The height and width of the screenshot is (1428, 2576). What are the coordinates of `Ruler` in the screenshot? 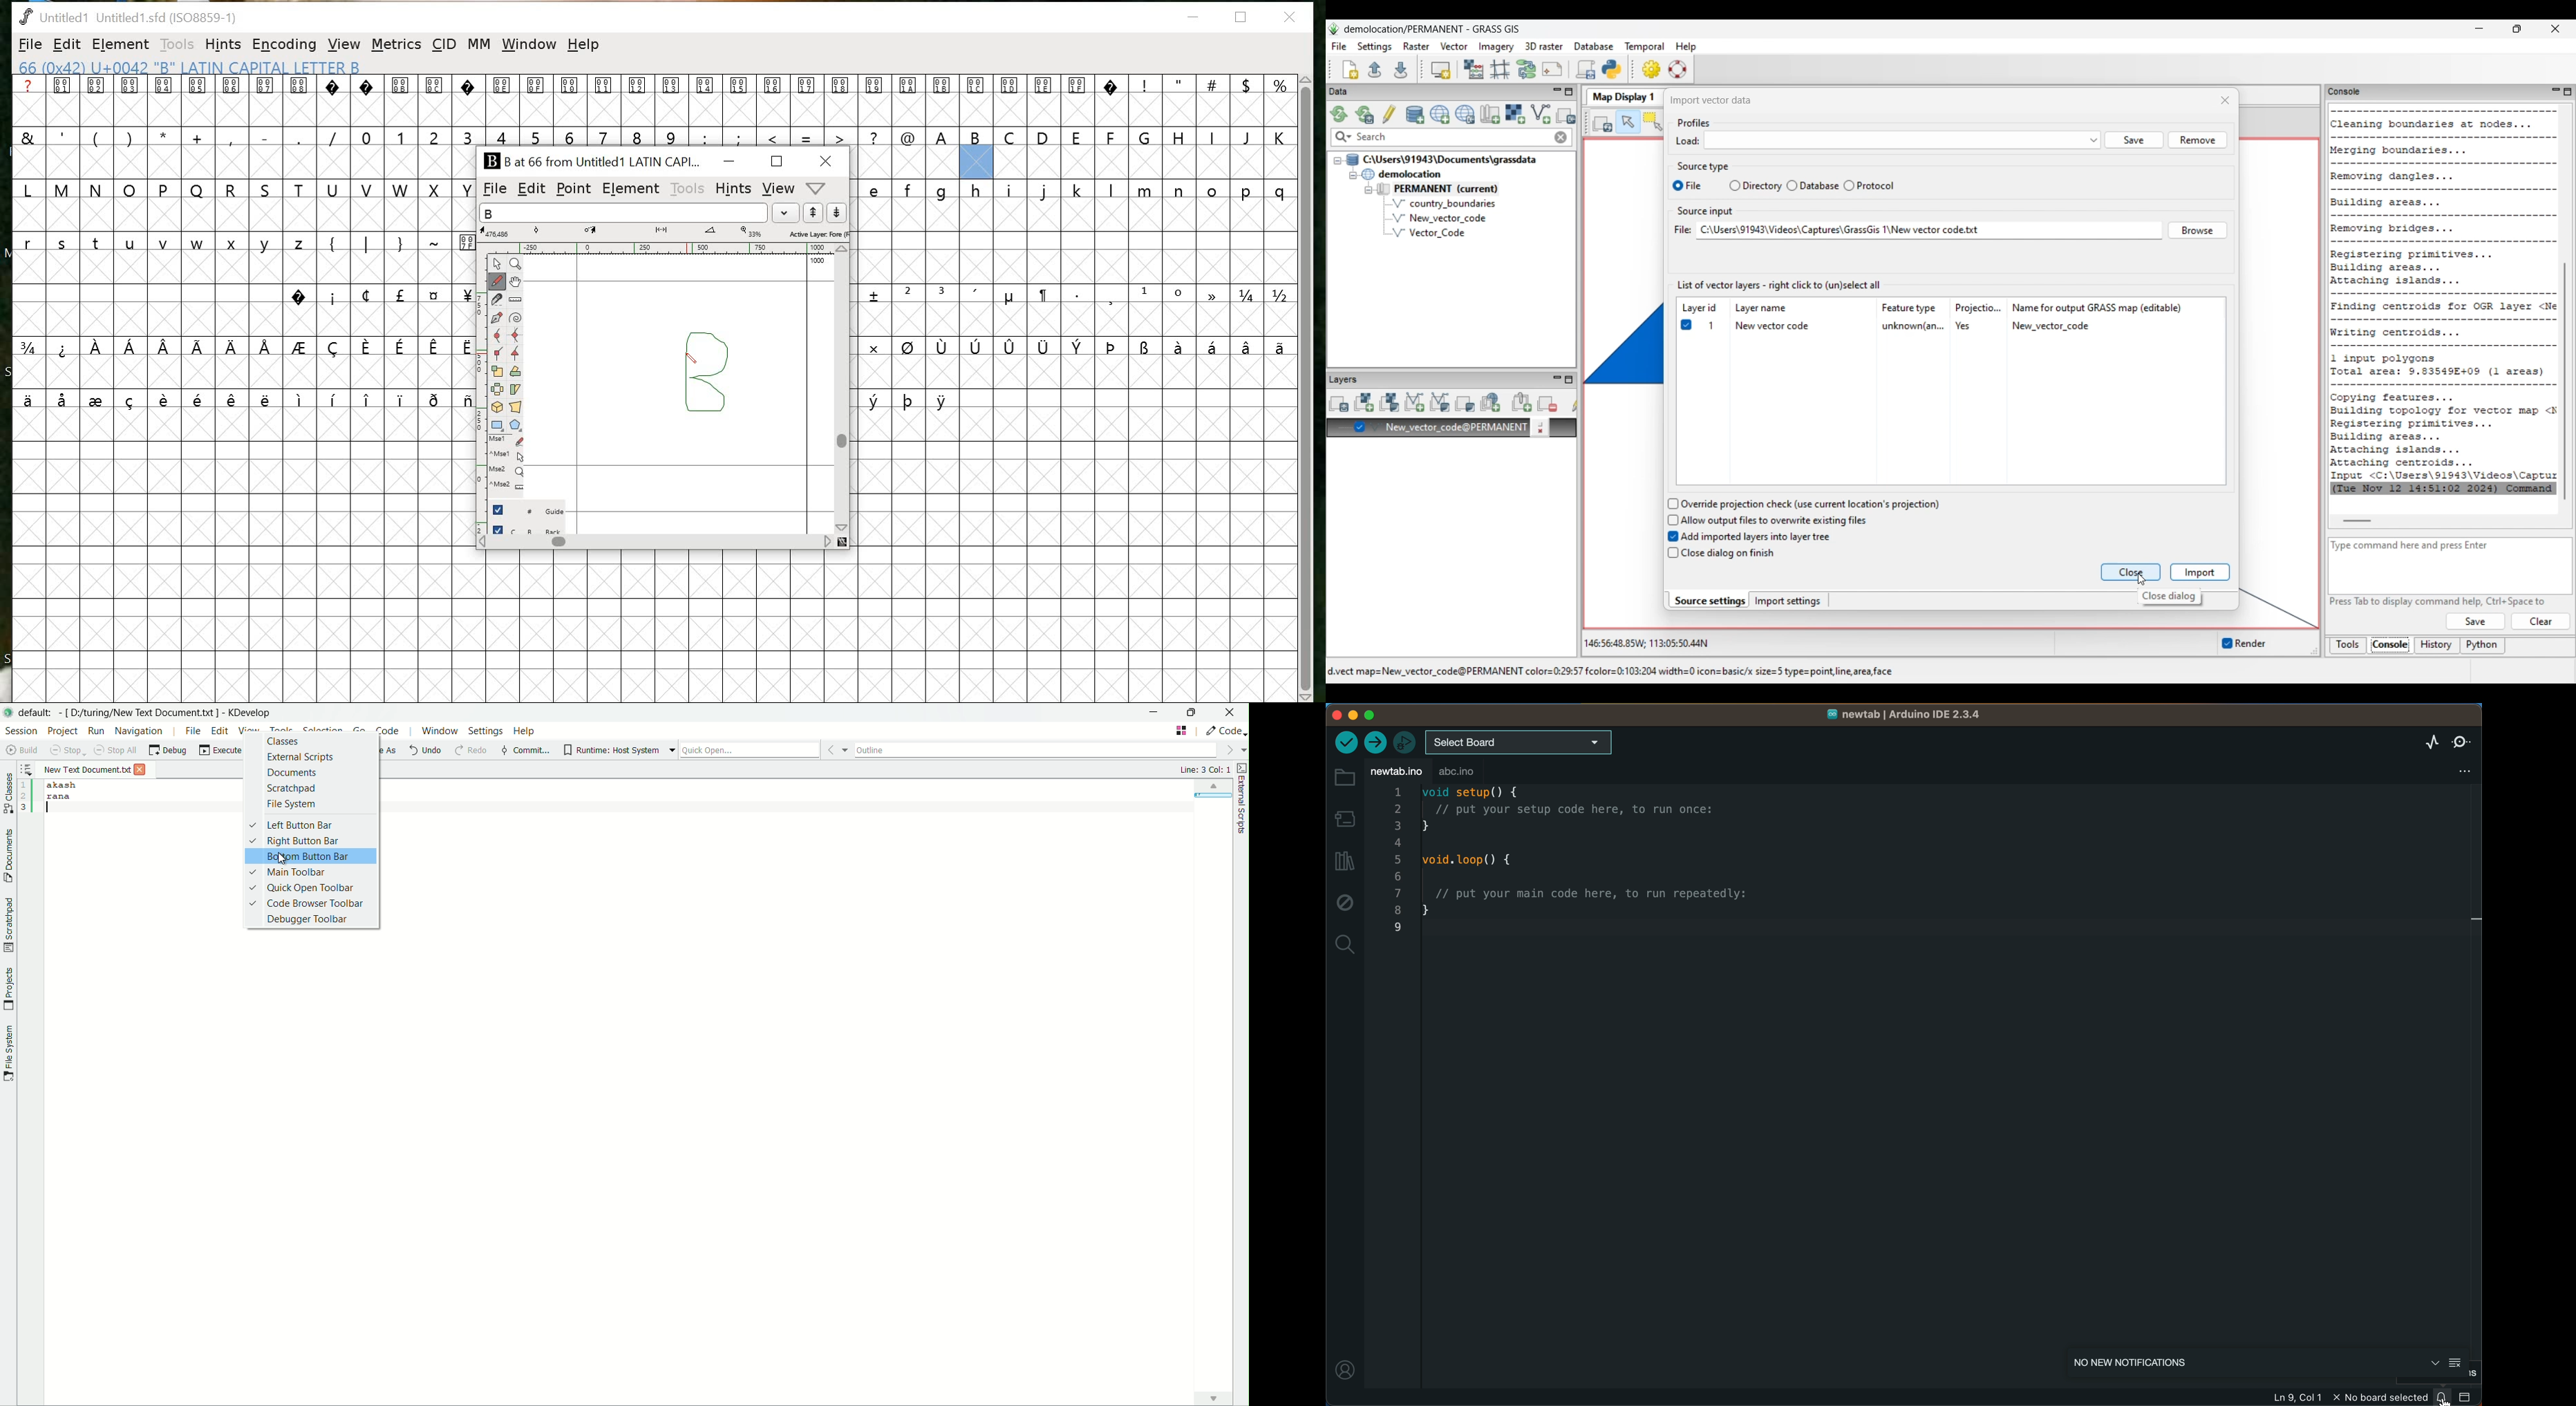 It's located at (516, 302).